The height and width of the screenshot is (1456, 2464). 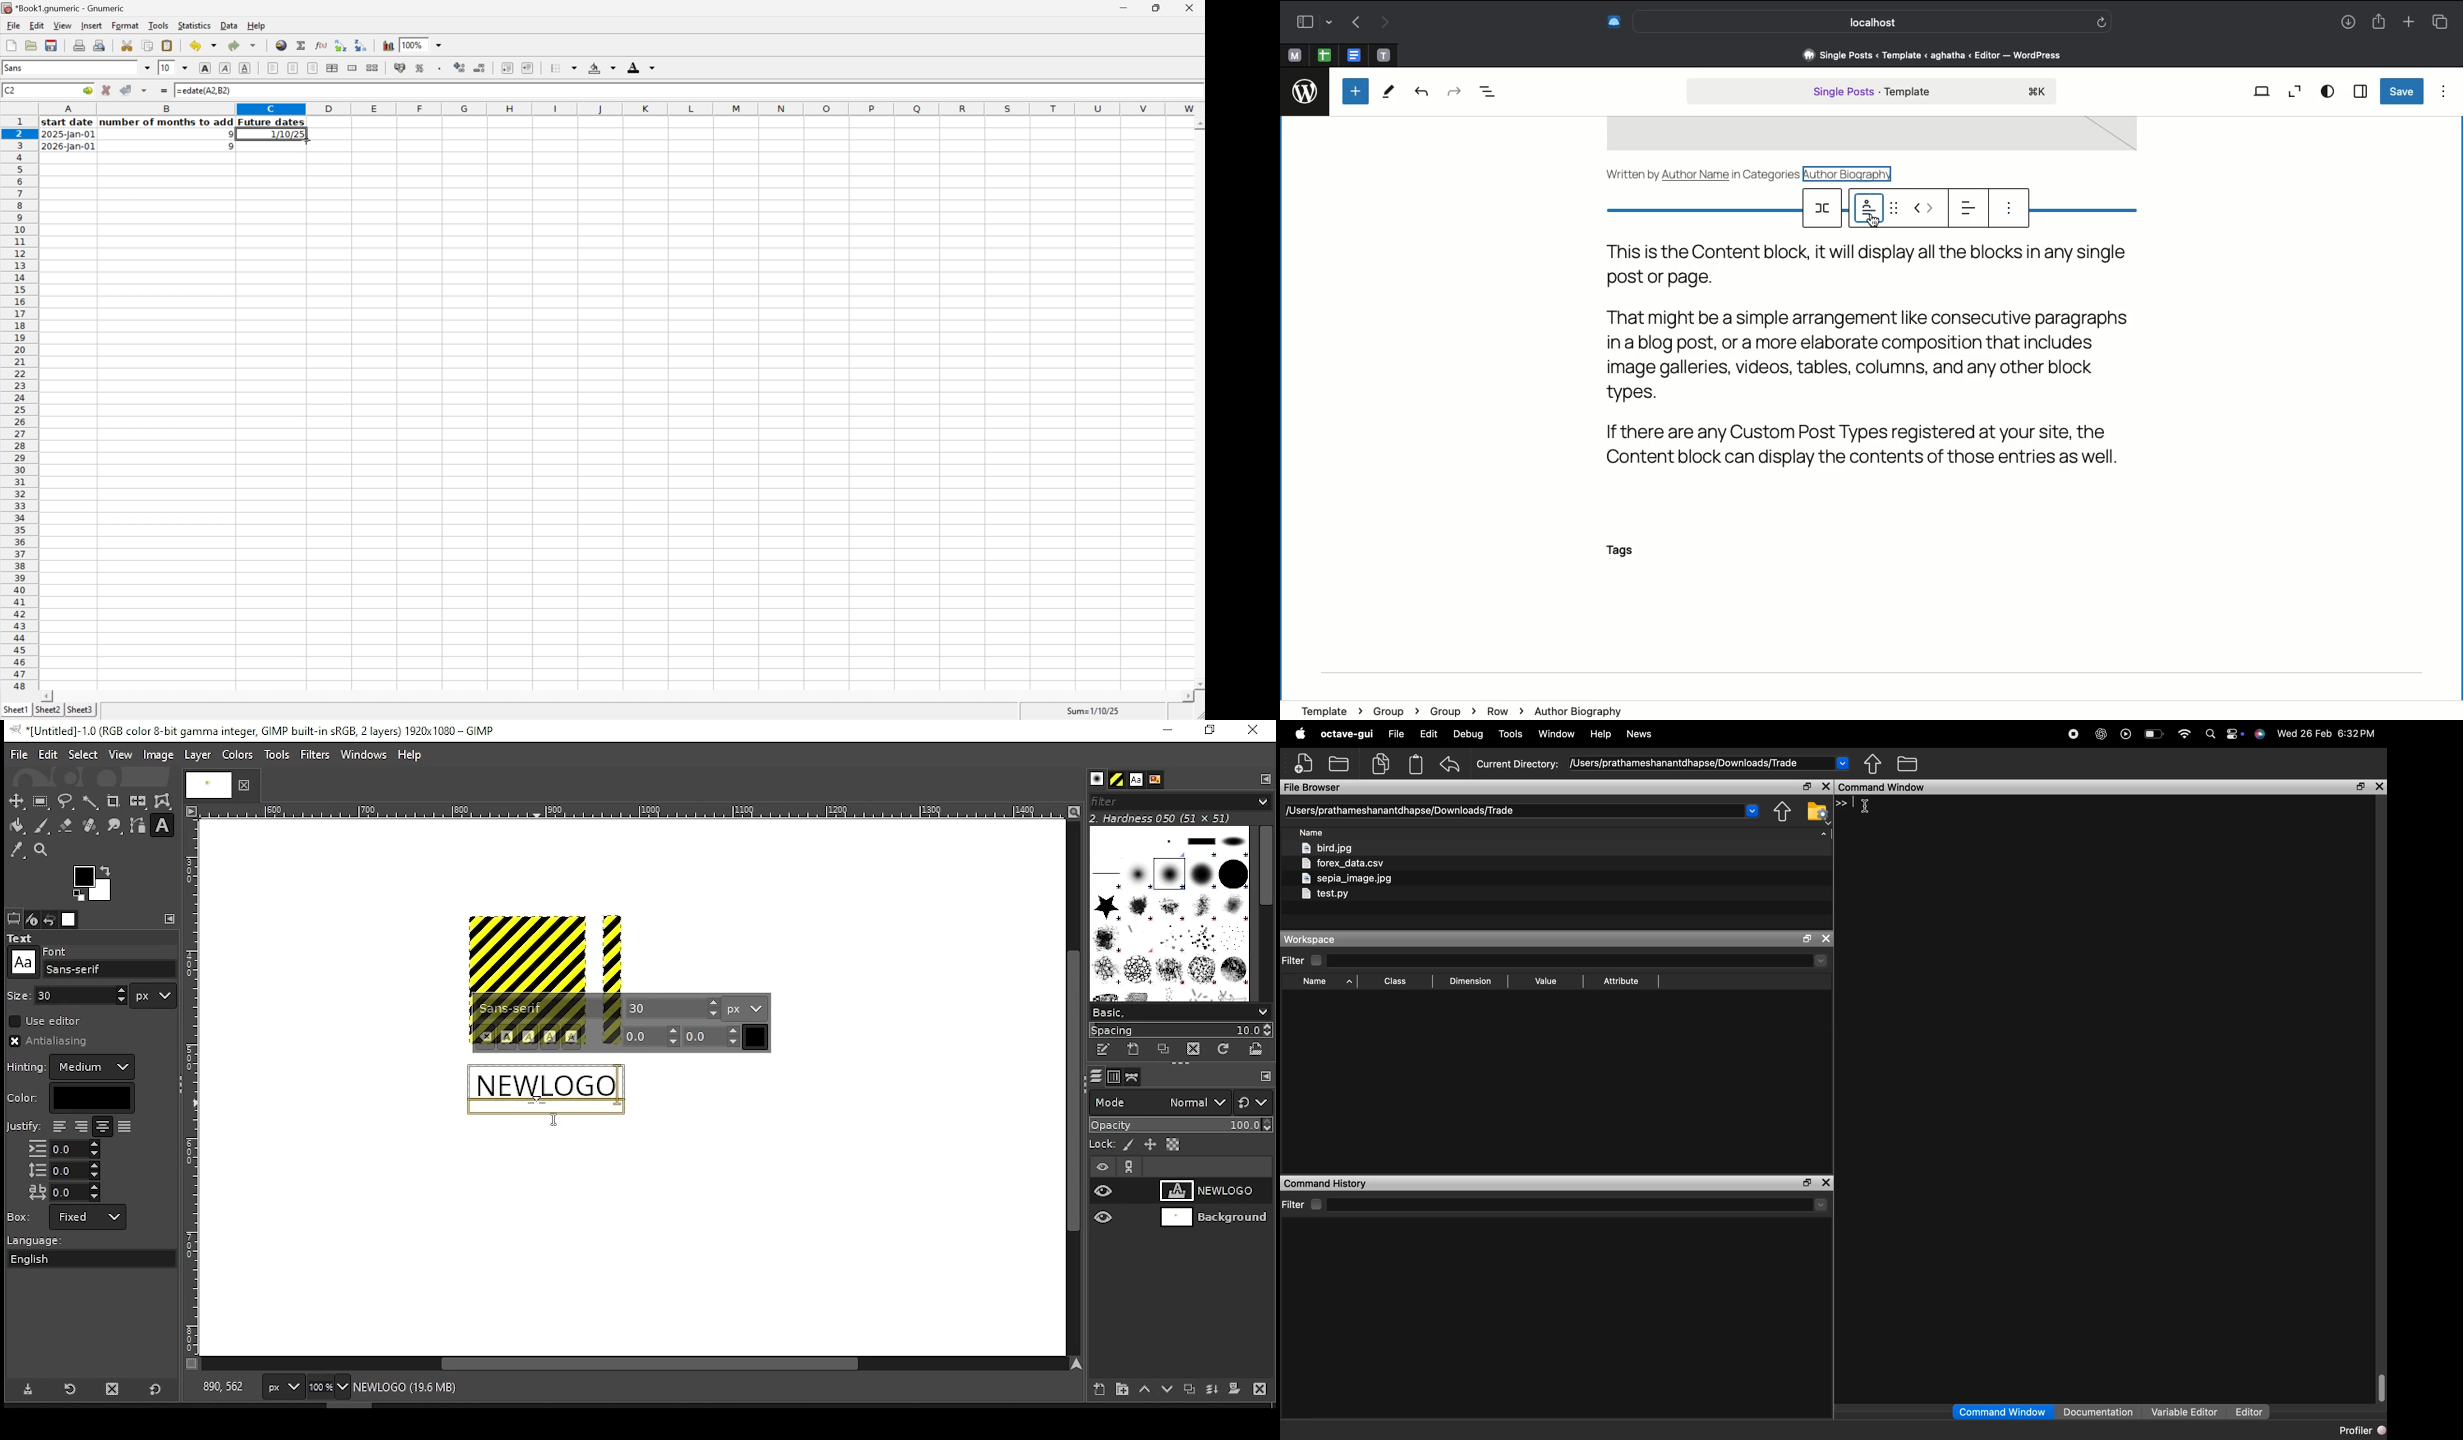 What do you see at coordinates (162, 802) in the screenshot?
I see `warp transform tool` at bounding box center [162, 802].